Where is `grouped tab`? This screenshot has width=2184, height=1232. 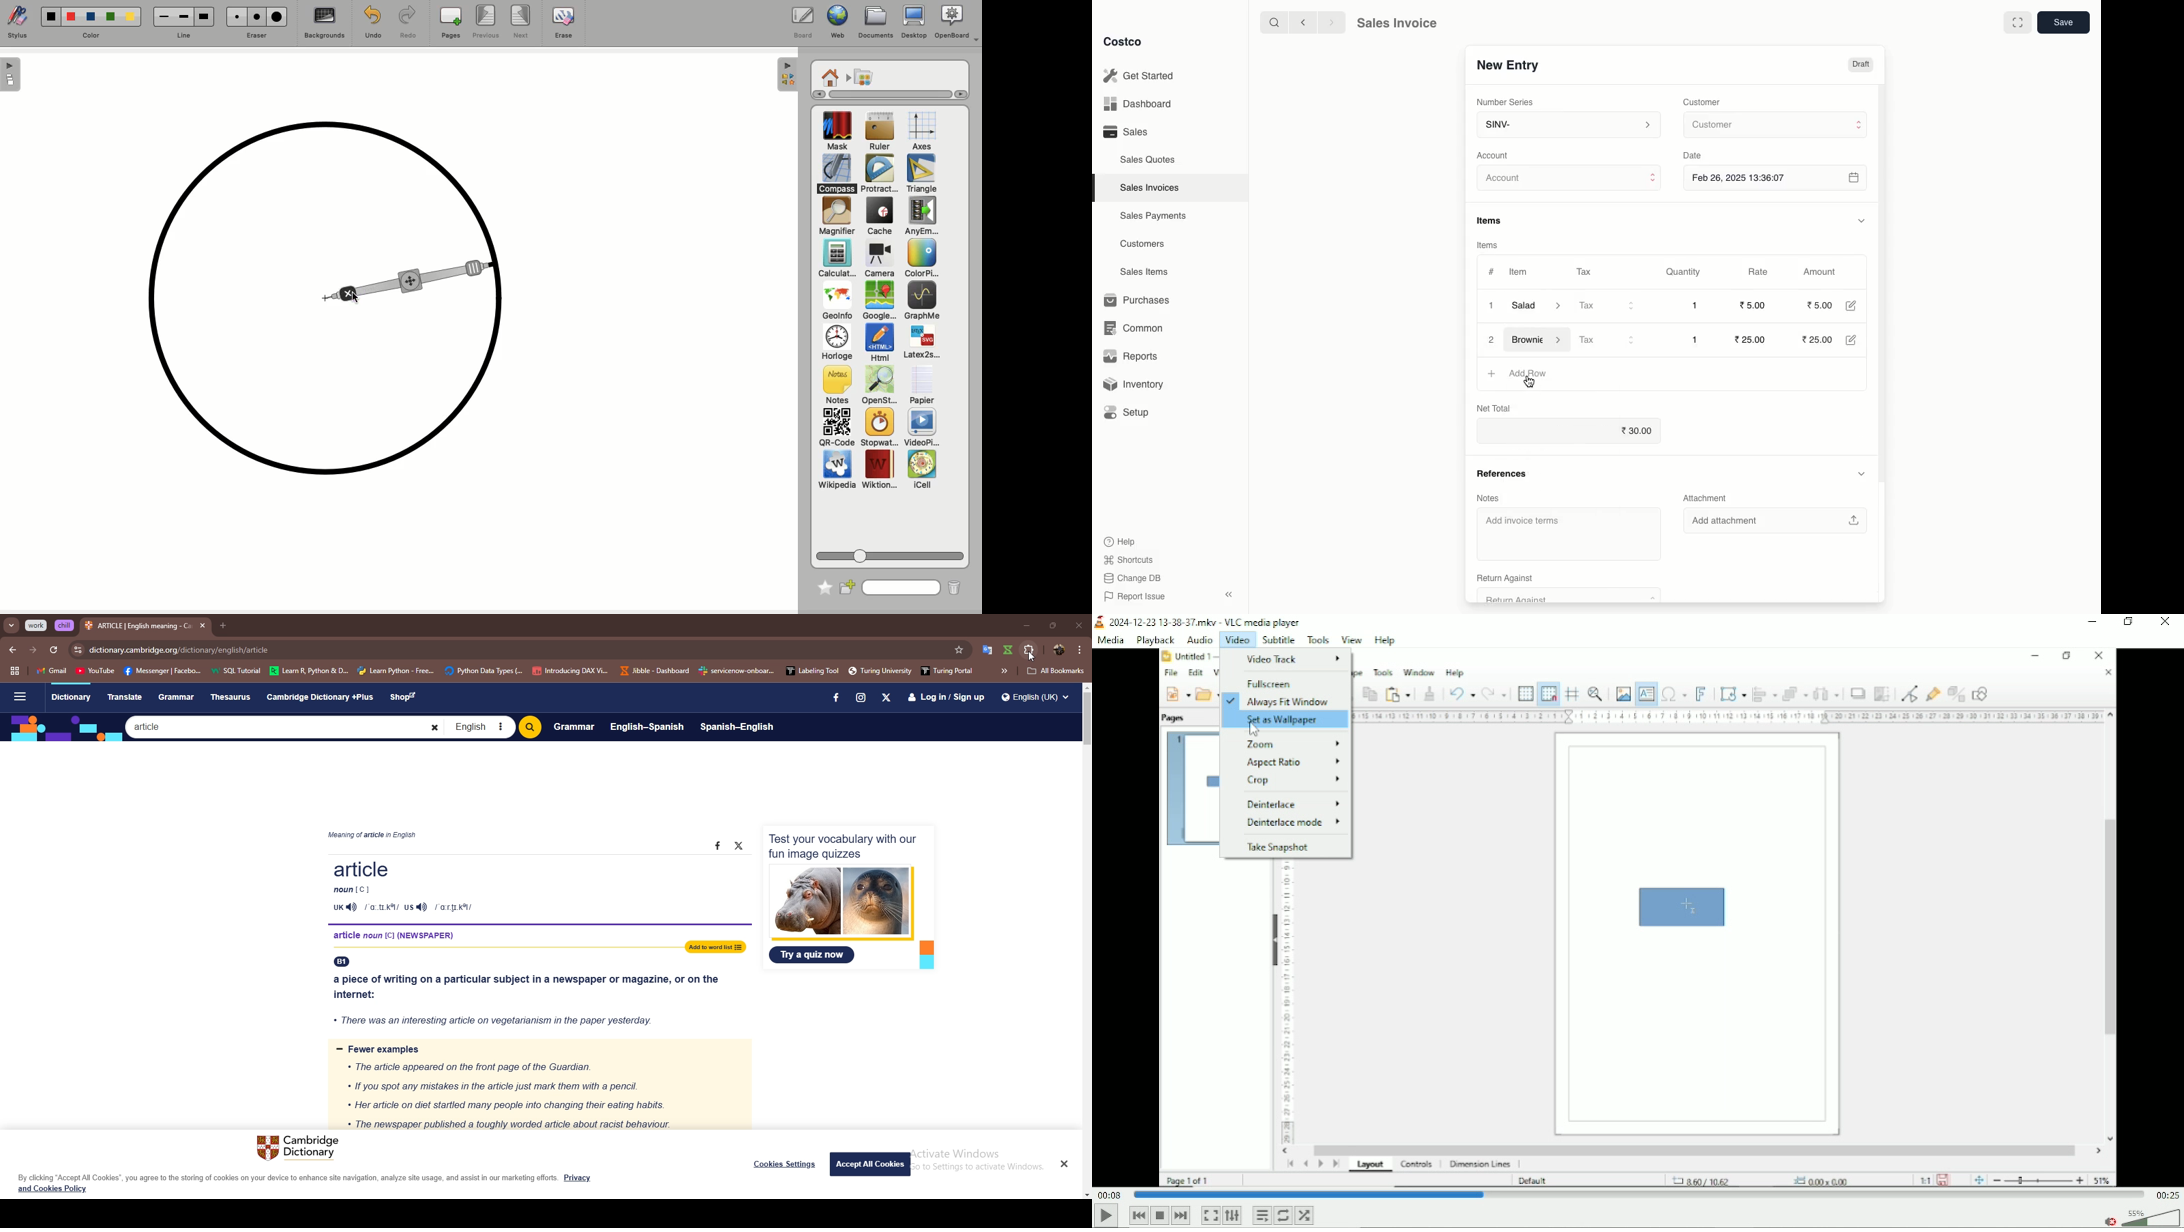
grouped tab is located at coordinates (37, 625).